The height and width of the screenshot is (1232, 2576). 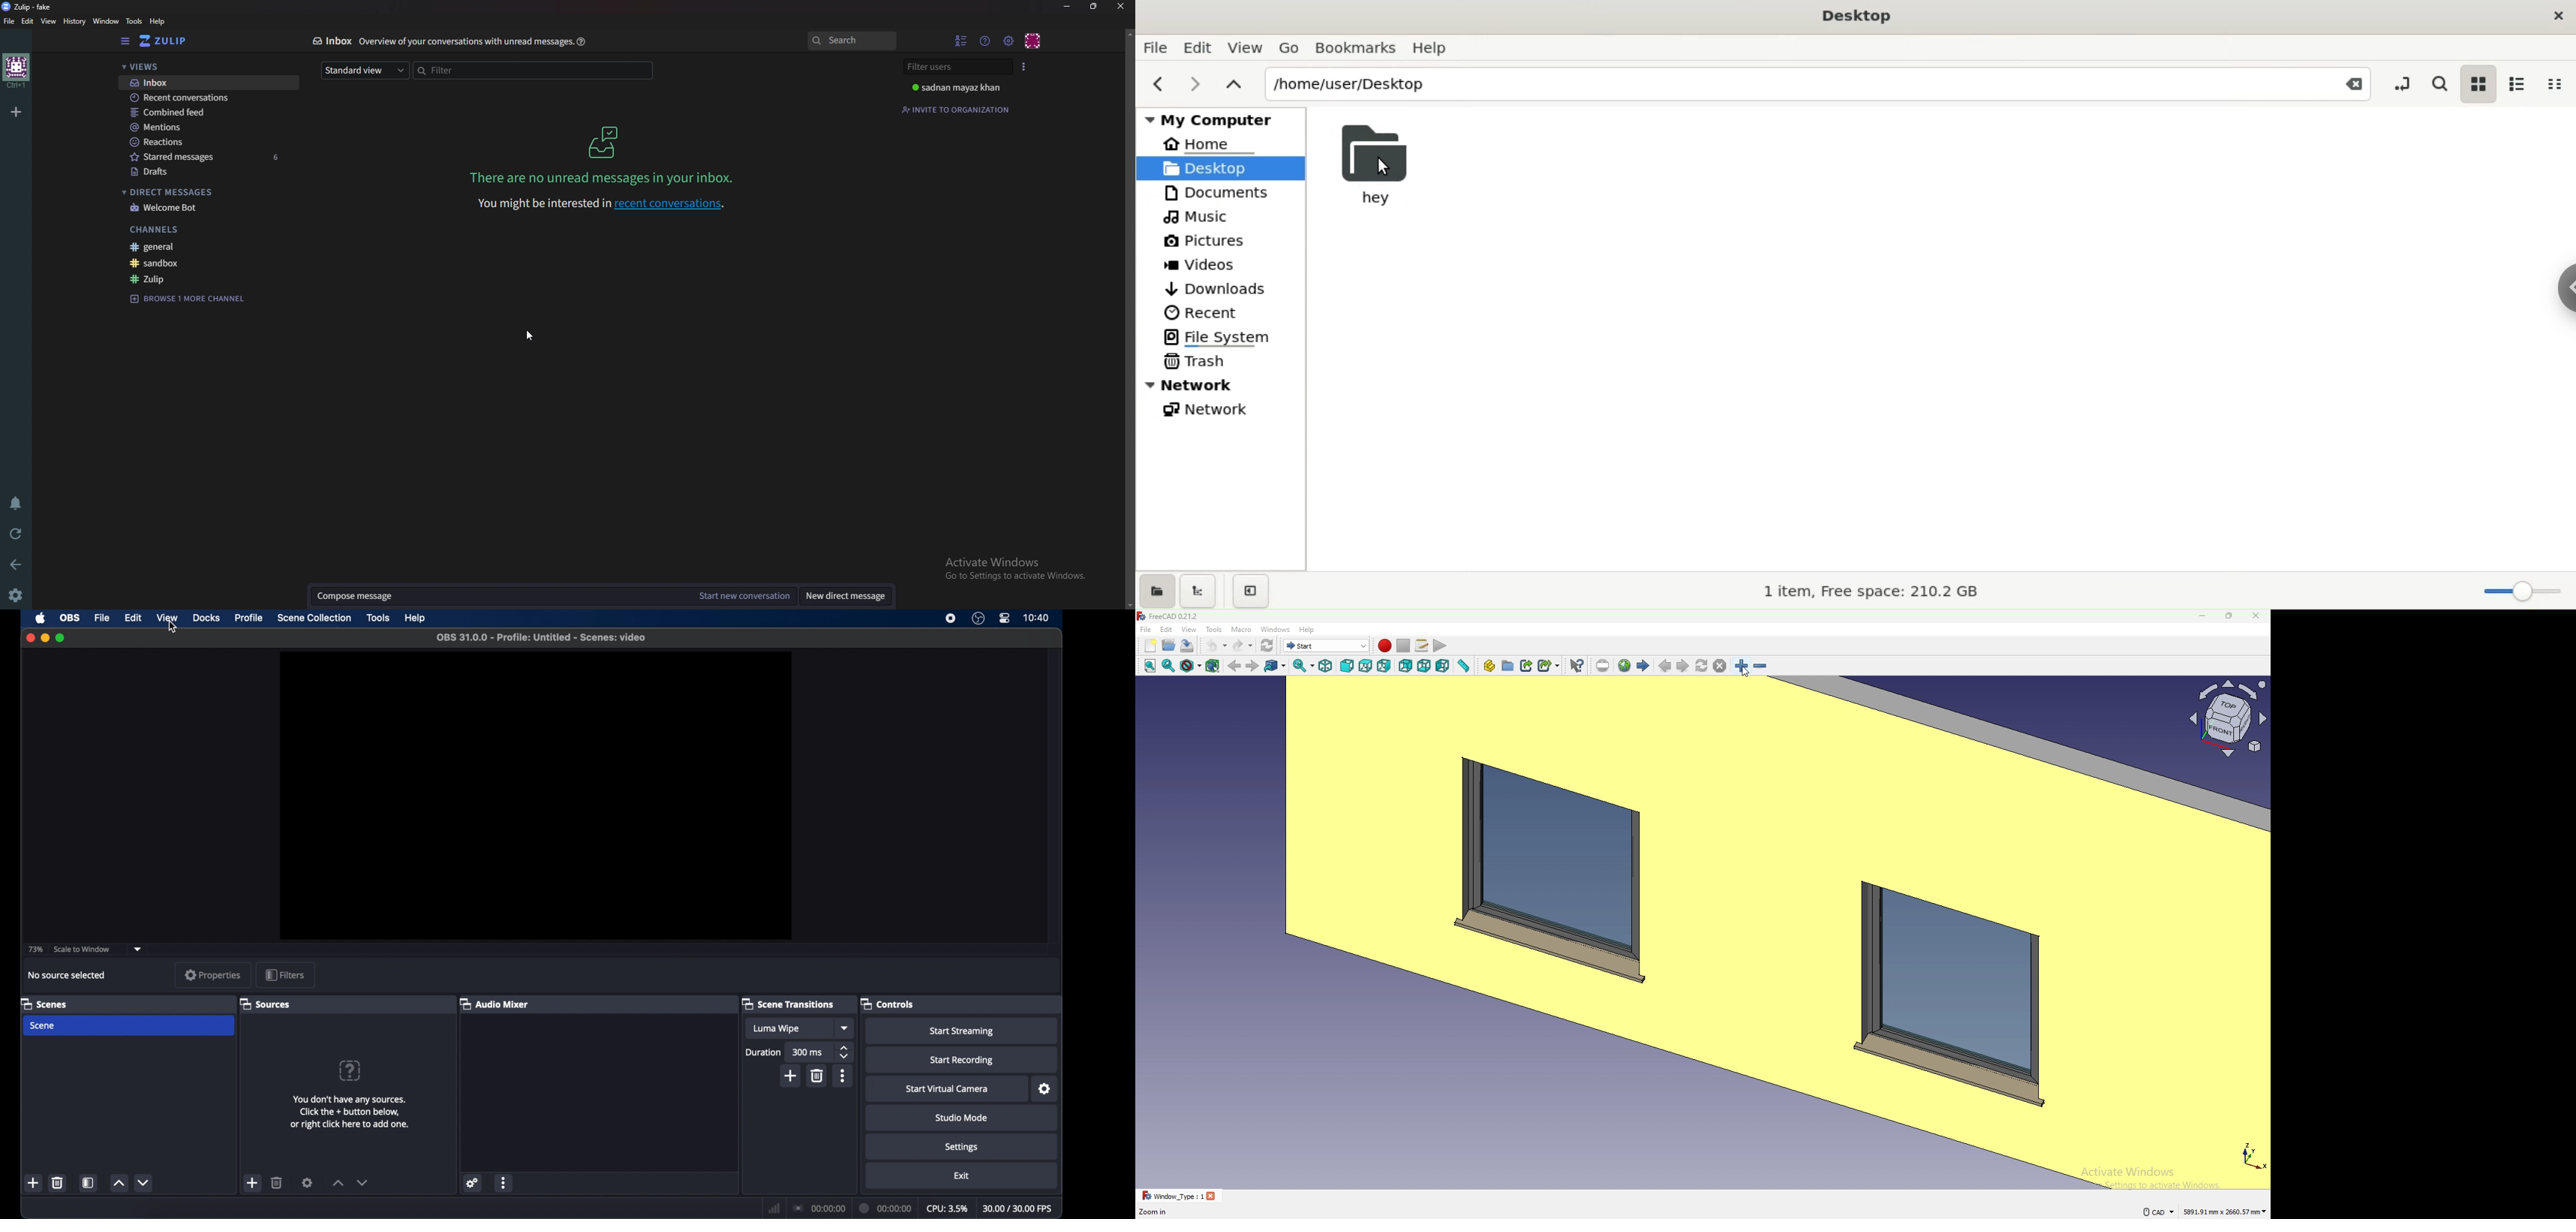 What do you see at coordinates (41, 618) in the screenshot?
I see `apple icon` at bounding box center [41, 618].